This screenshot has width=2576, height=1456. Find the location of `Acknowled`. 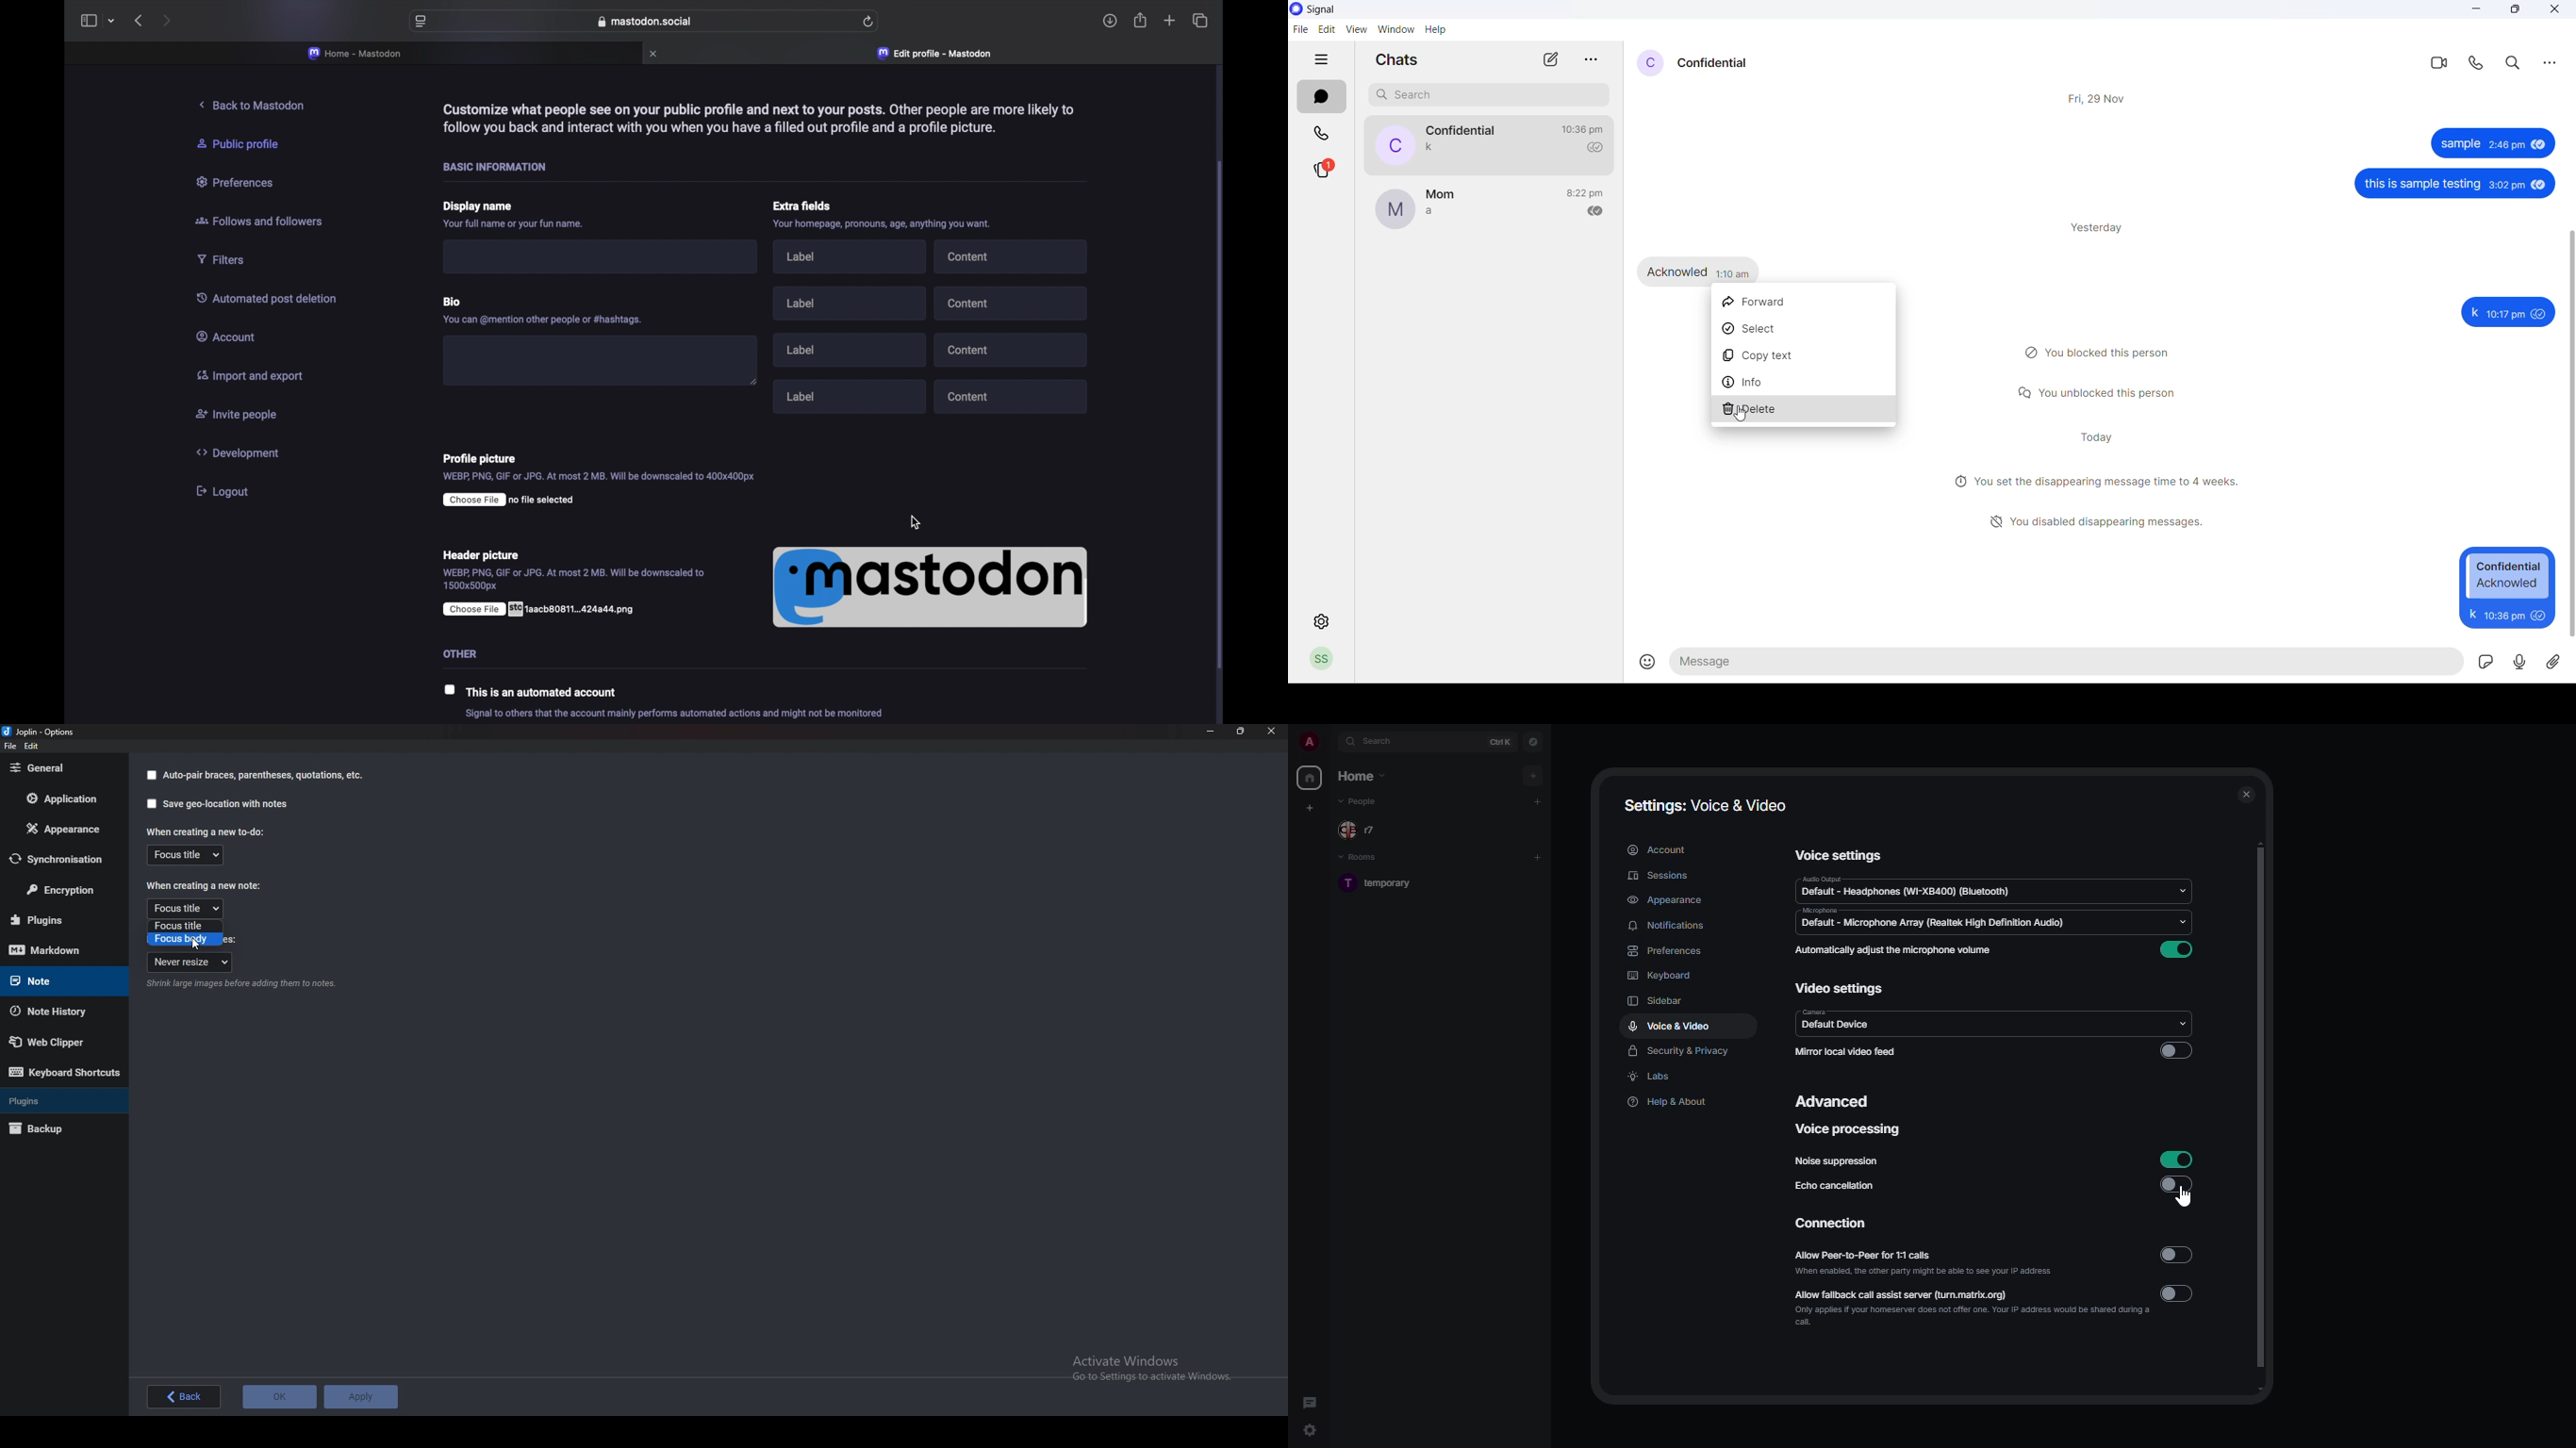

Acknowled is located at coordinates (1675, 273).